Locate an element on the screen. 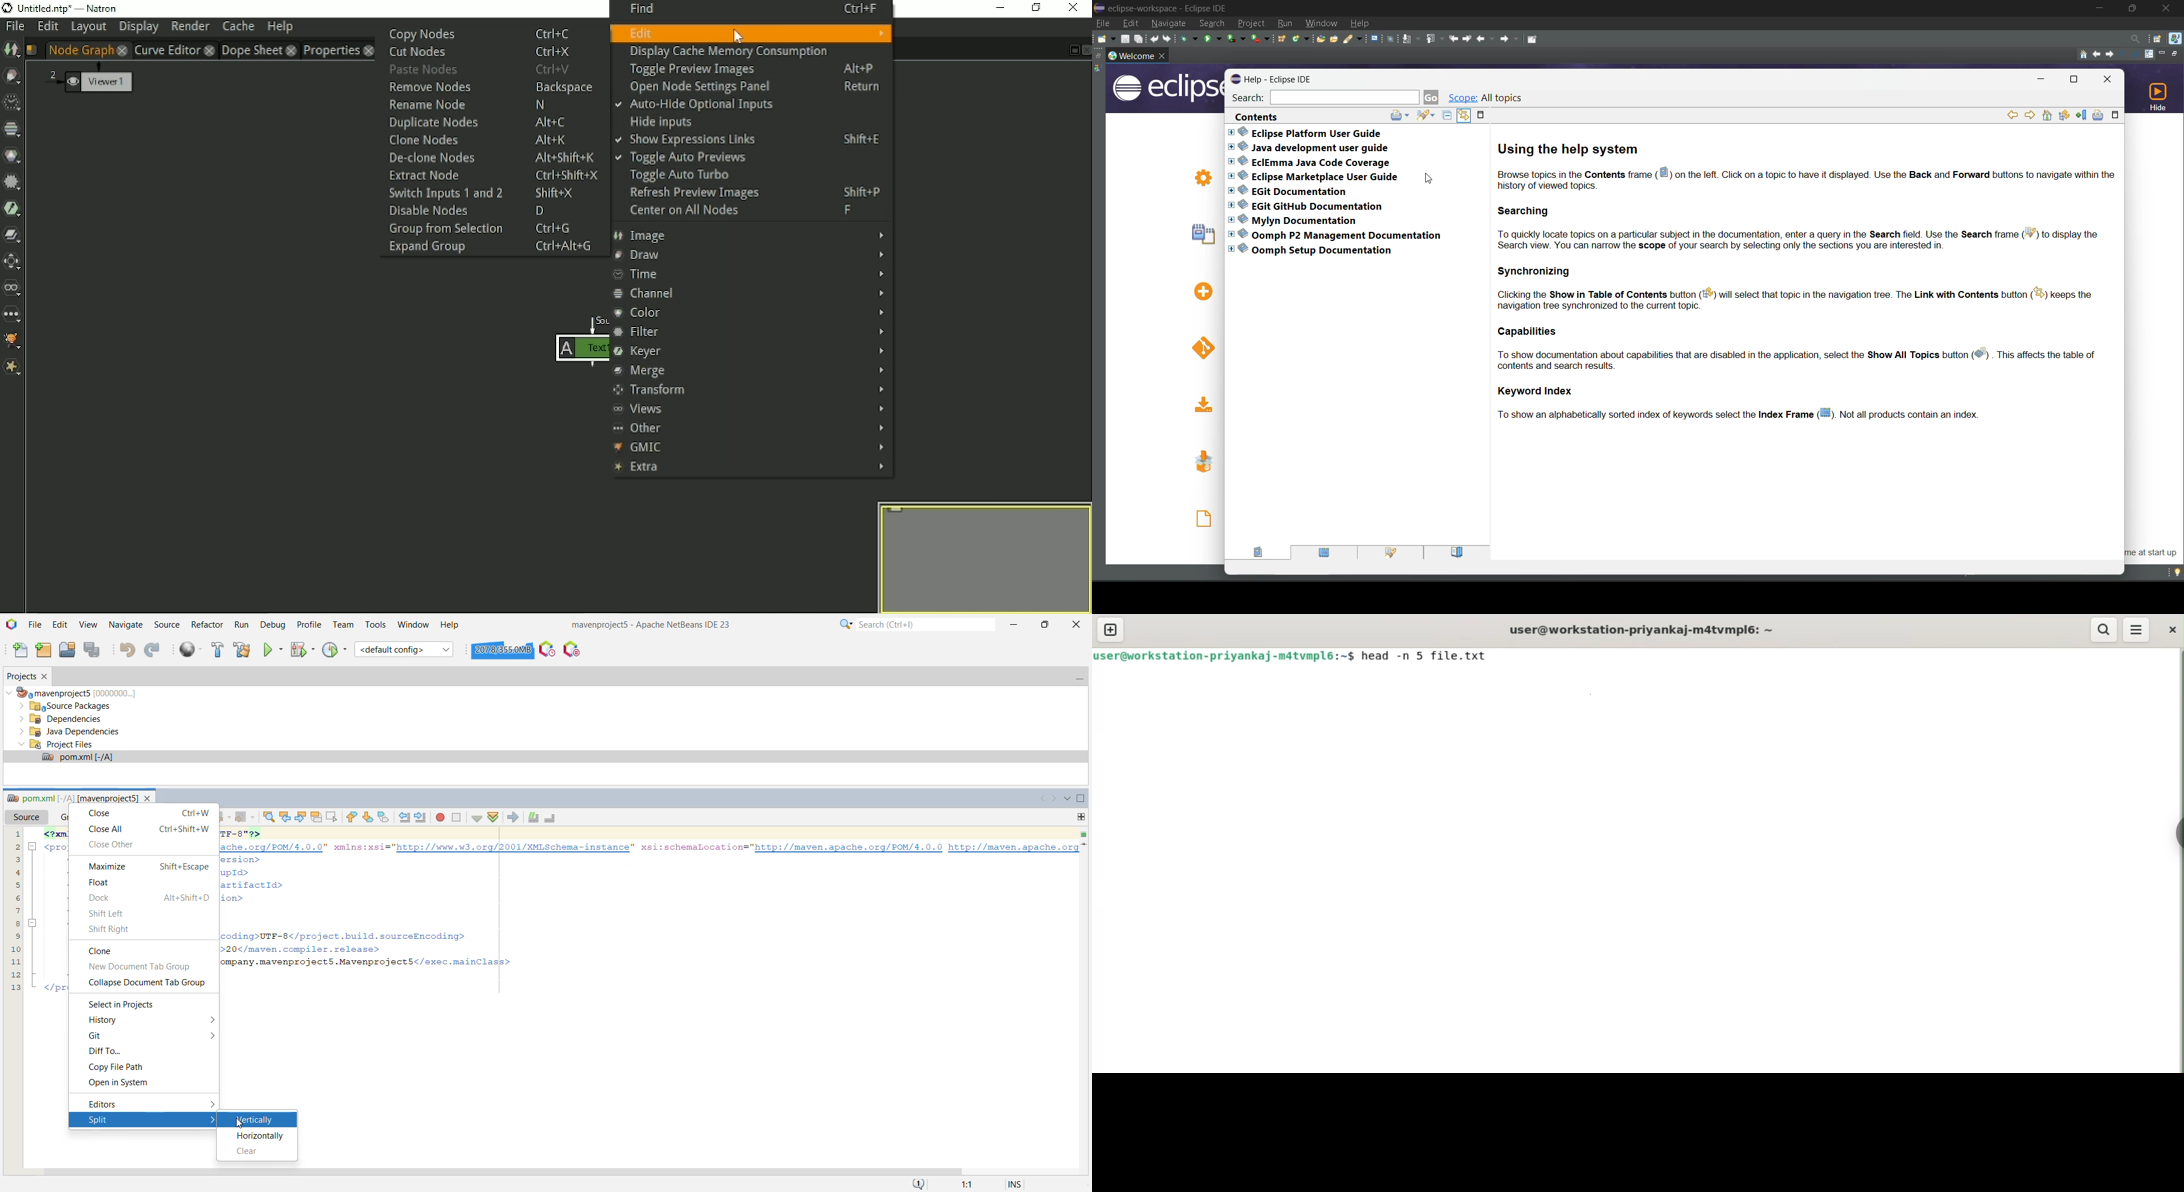 This screenshot has height=1204, width=2184. show in table of contents is located at coordinates (2065, 116).